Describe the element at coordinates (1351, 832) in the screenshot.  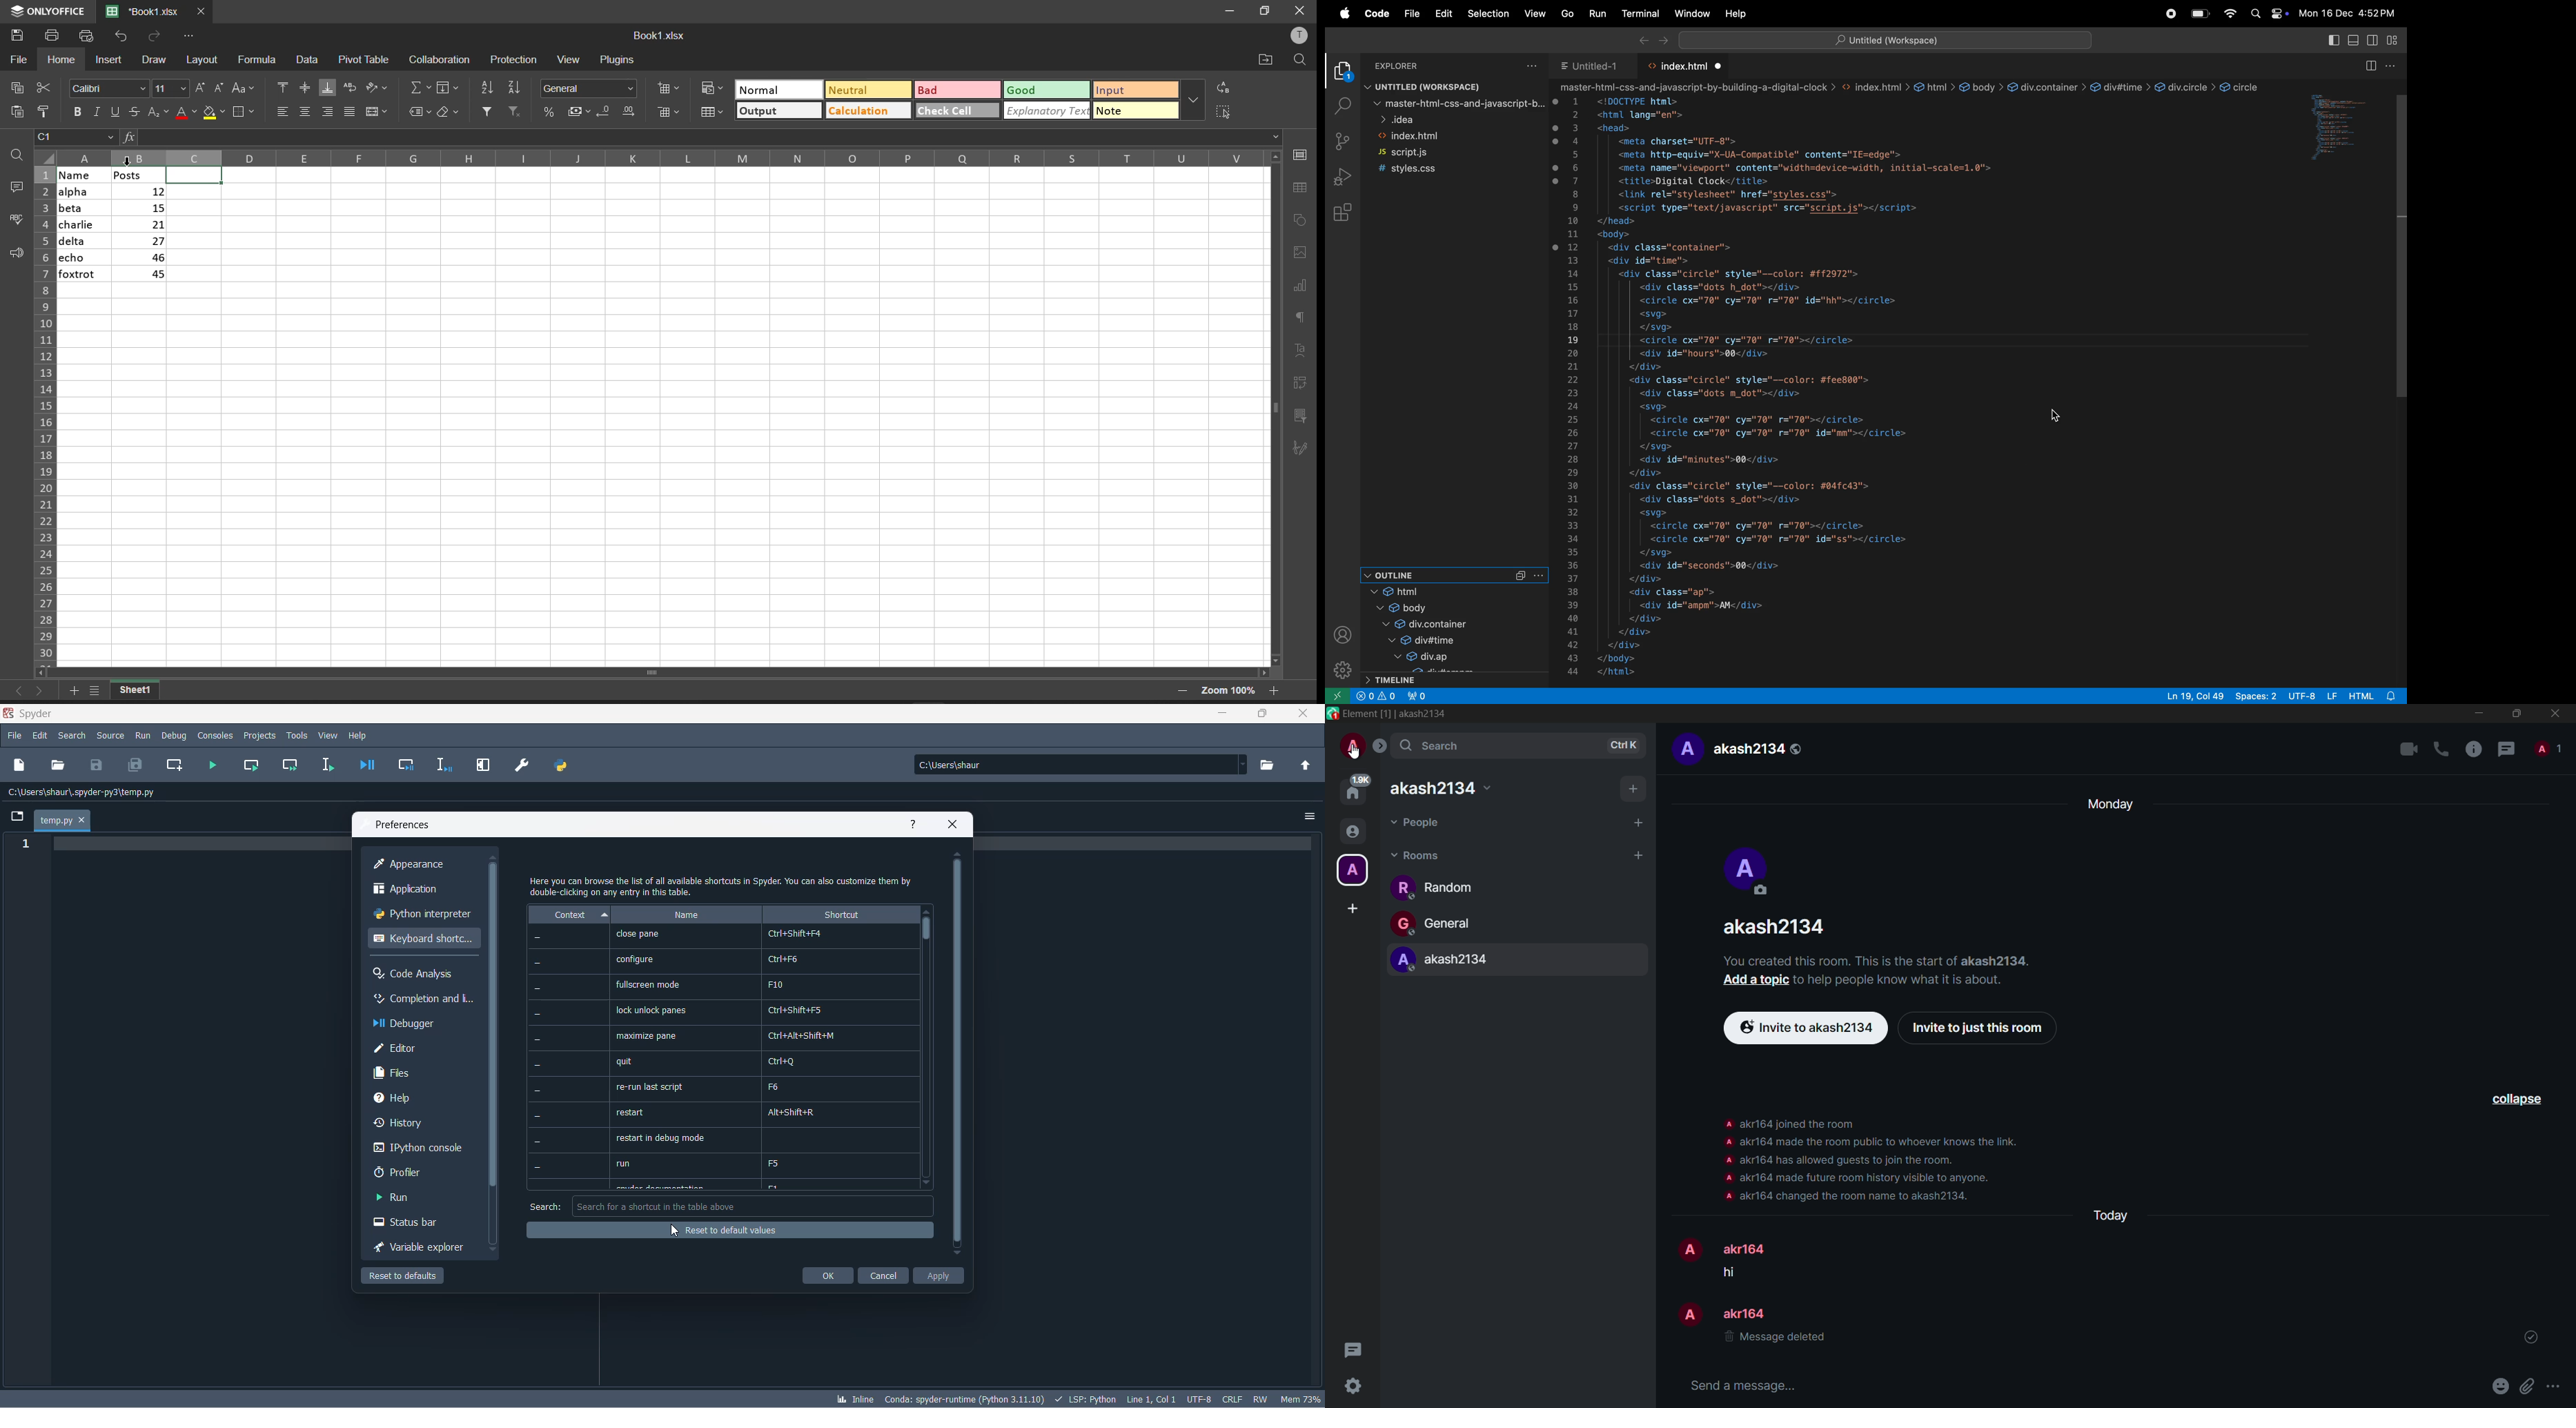
I see `people icon` at that location.